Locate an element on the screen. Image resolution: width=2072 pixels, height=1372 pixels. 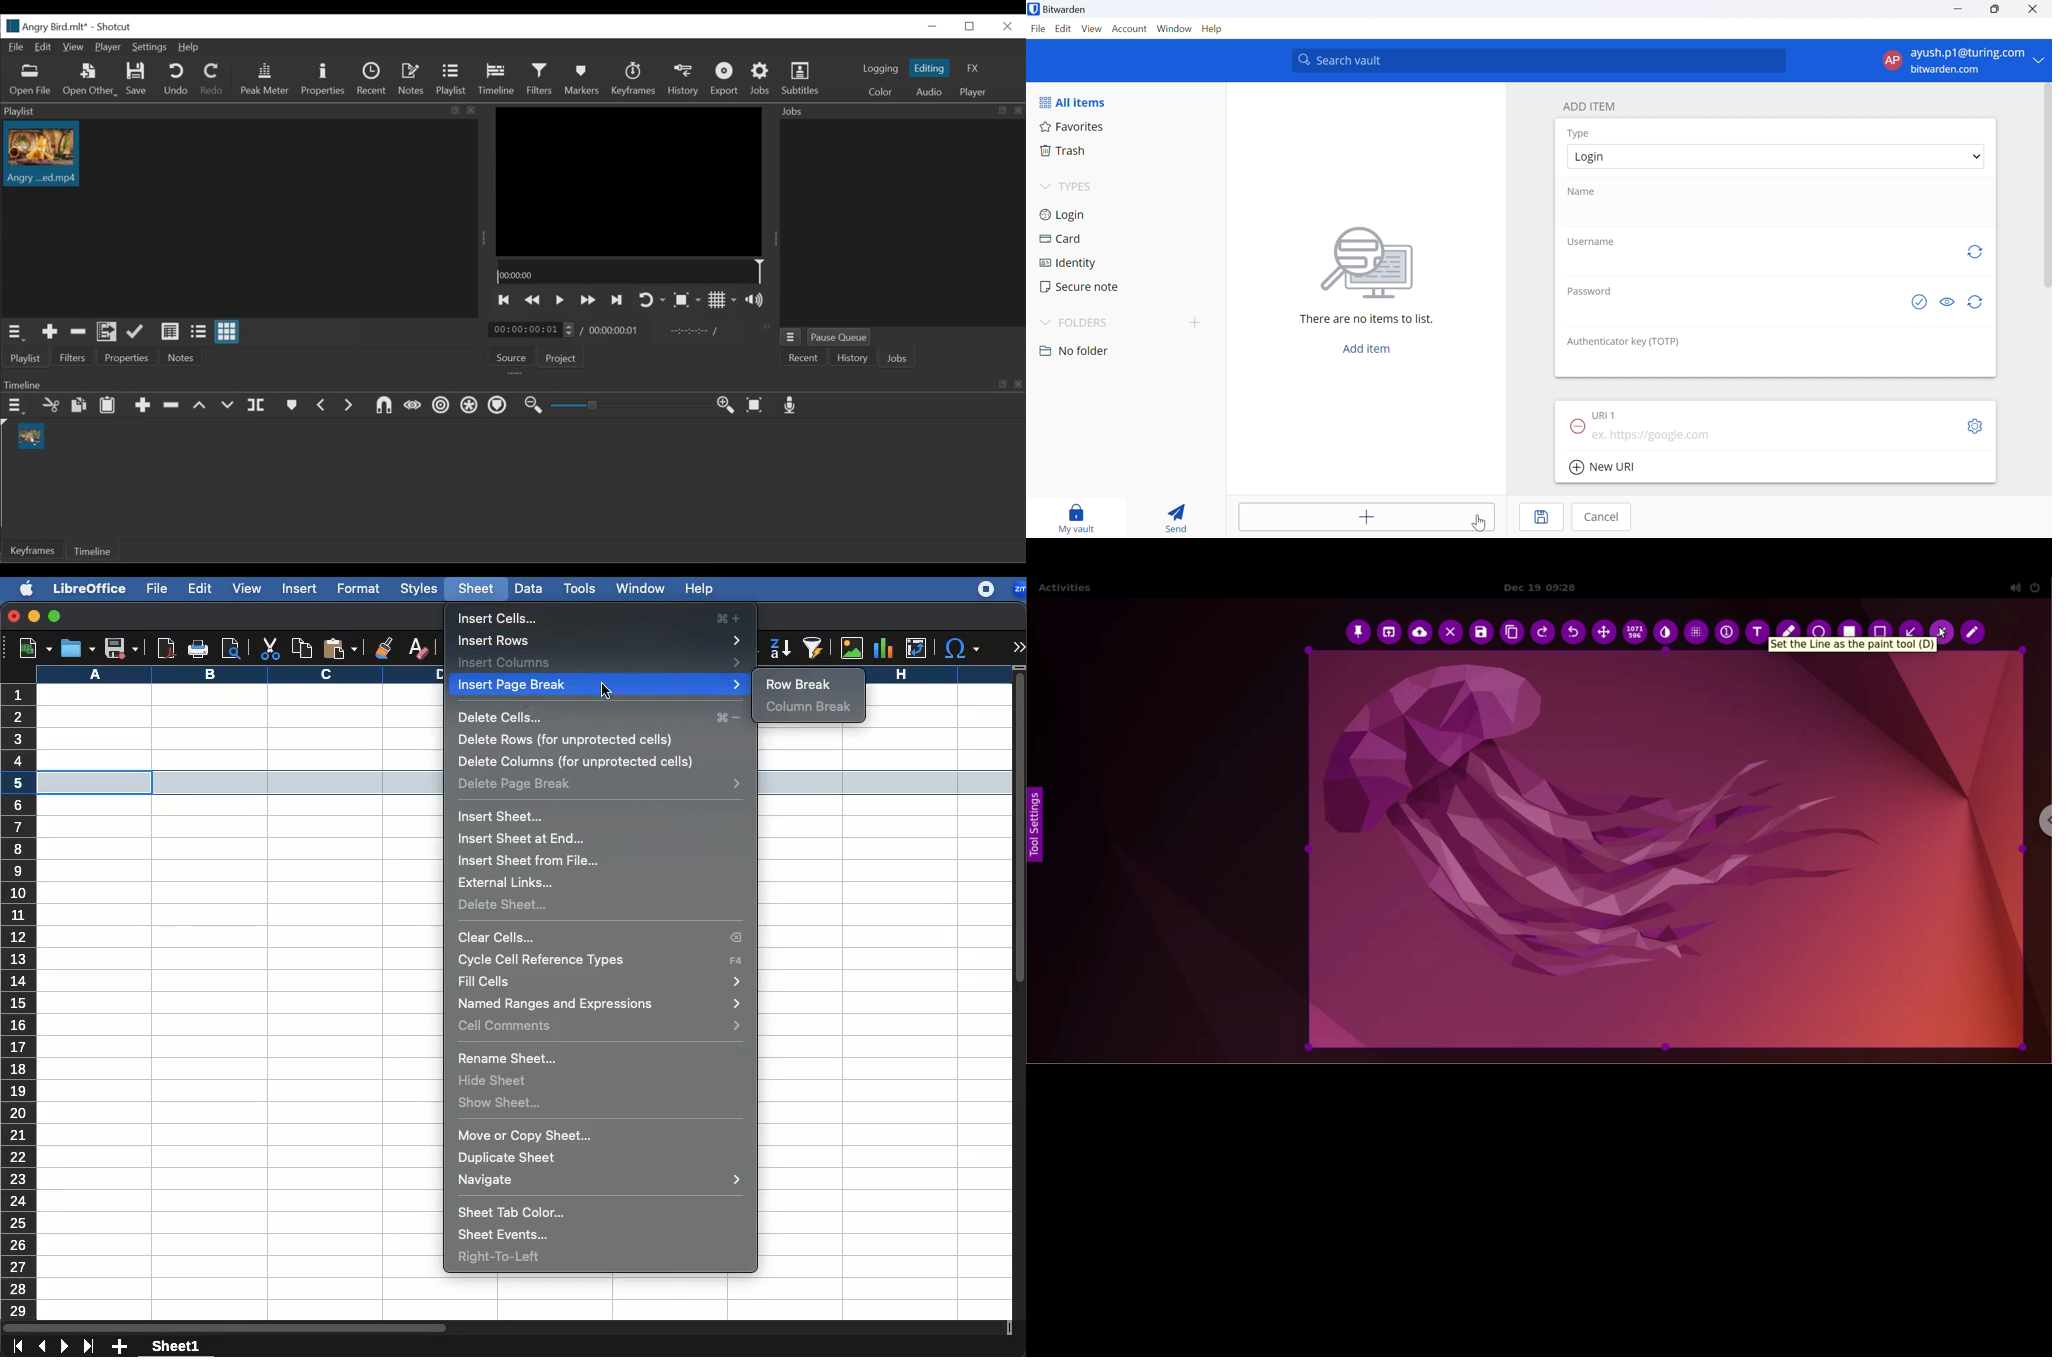
ADD ITEM is located at coordinates (1592, 105).